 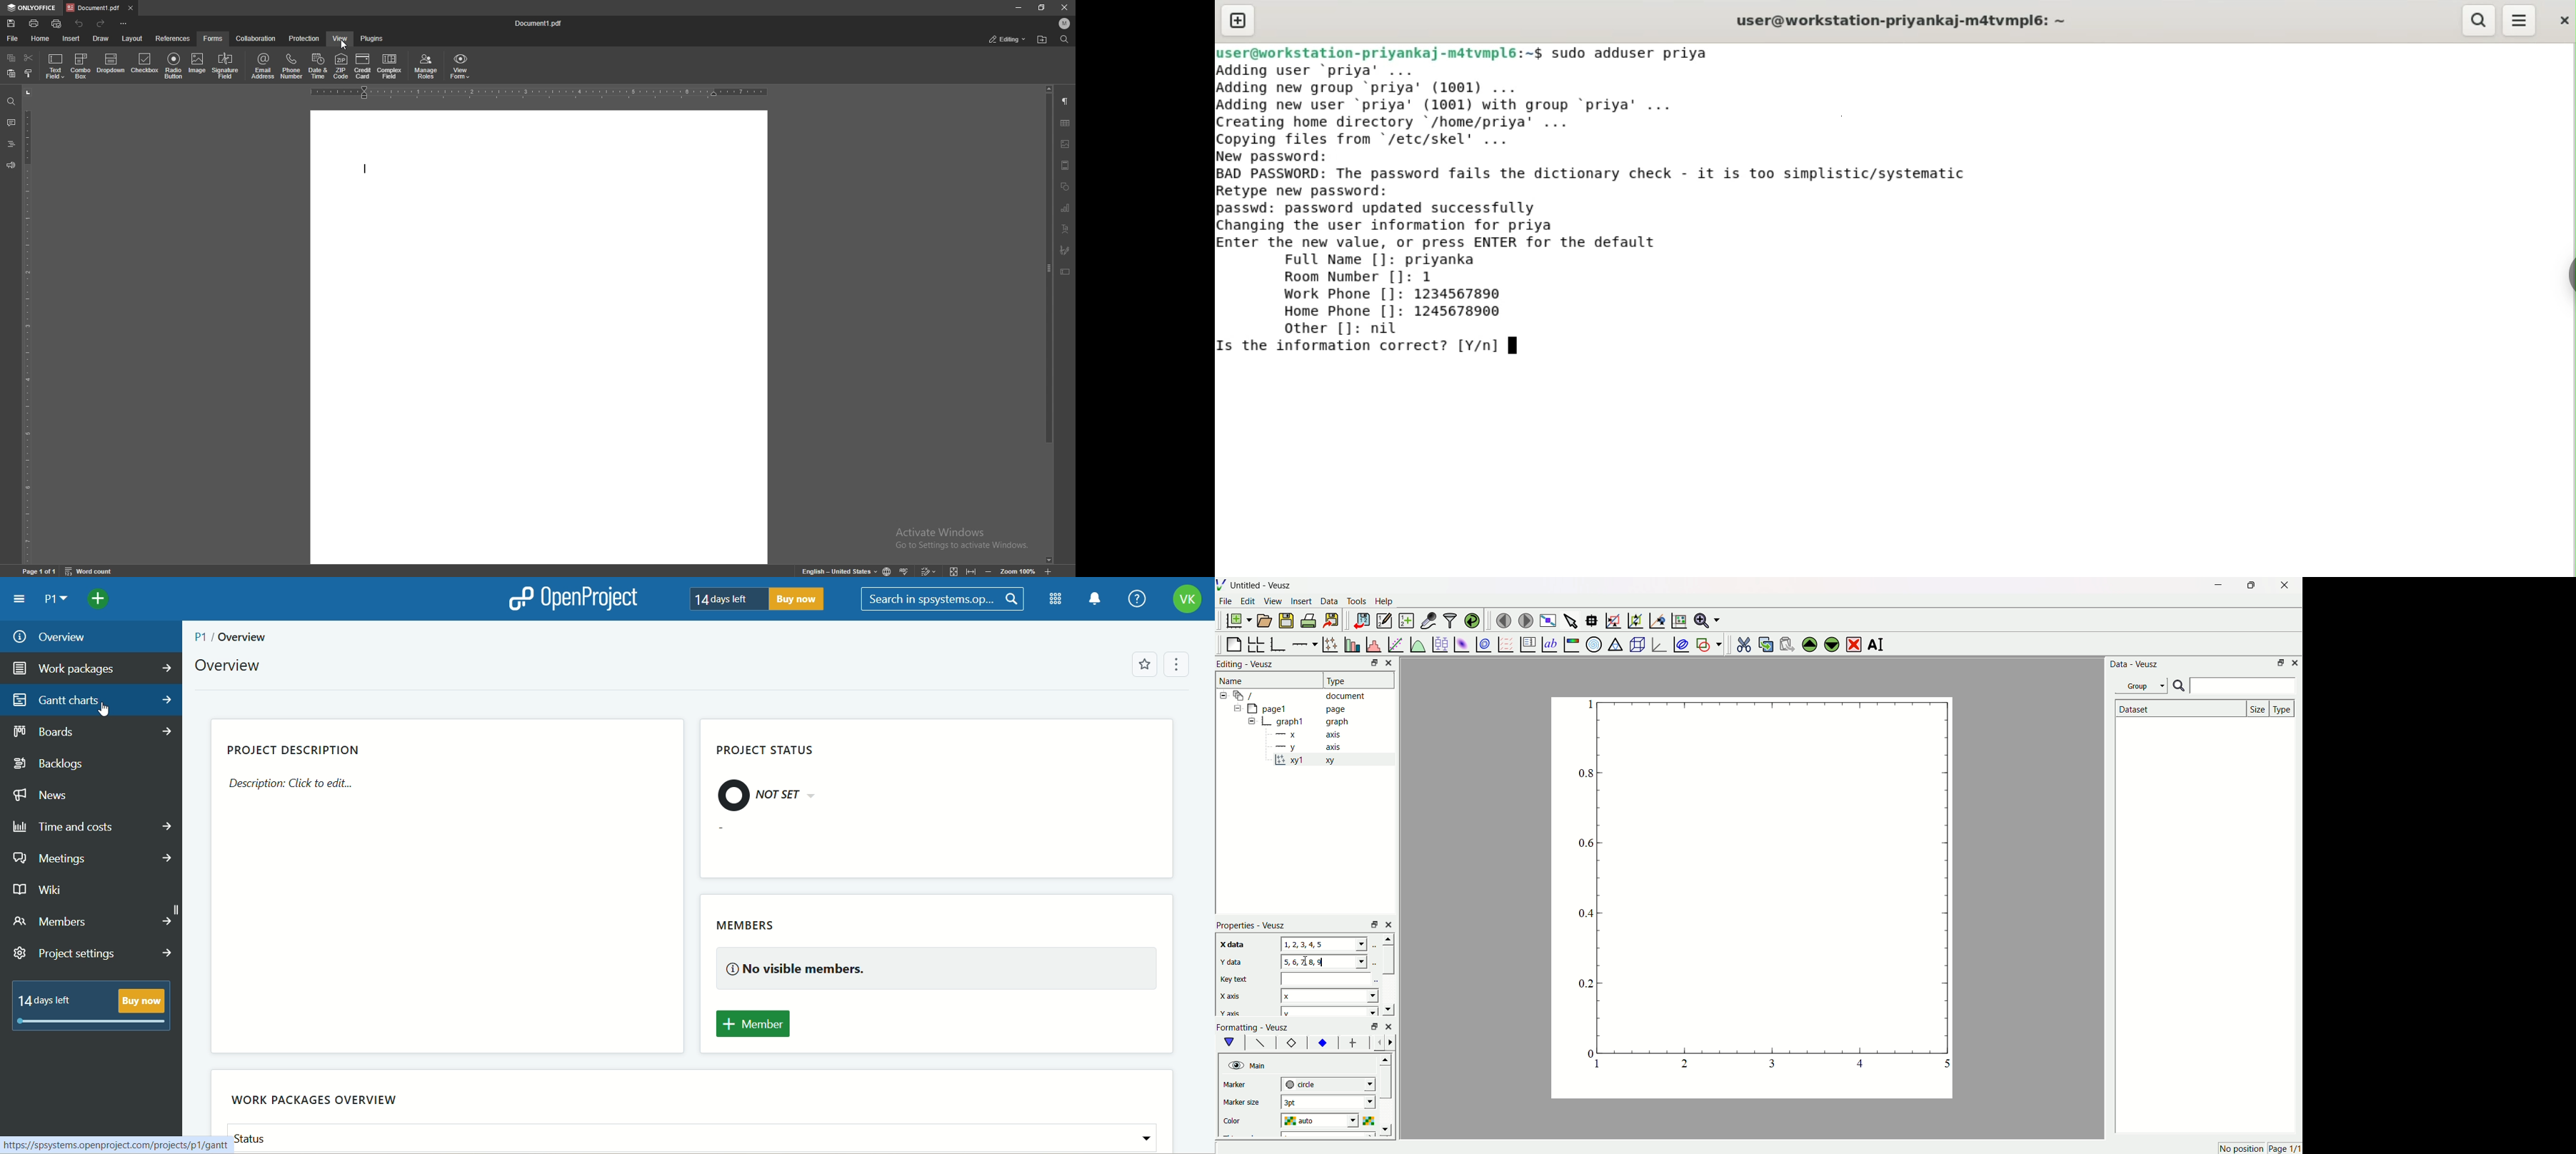 I want to click on menu, so click(x=1182, y=664).